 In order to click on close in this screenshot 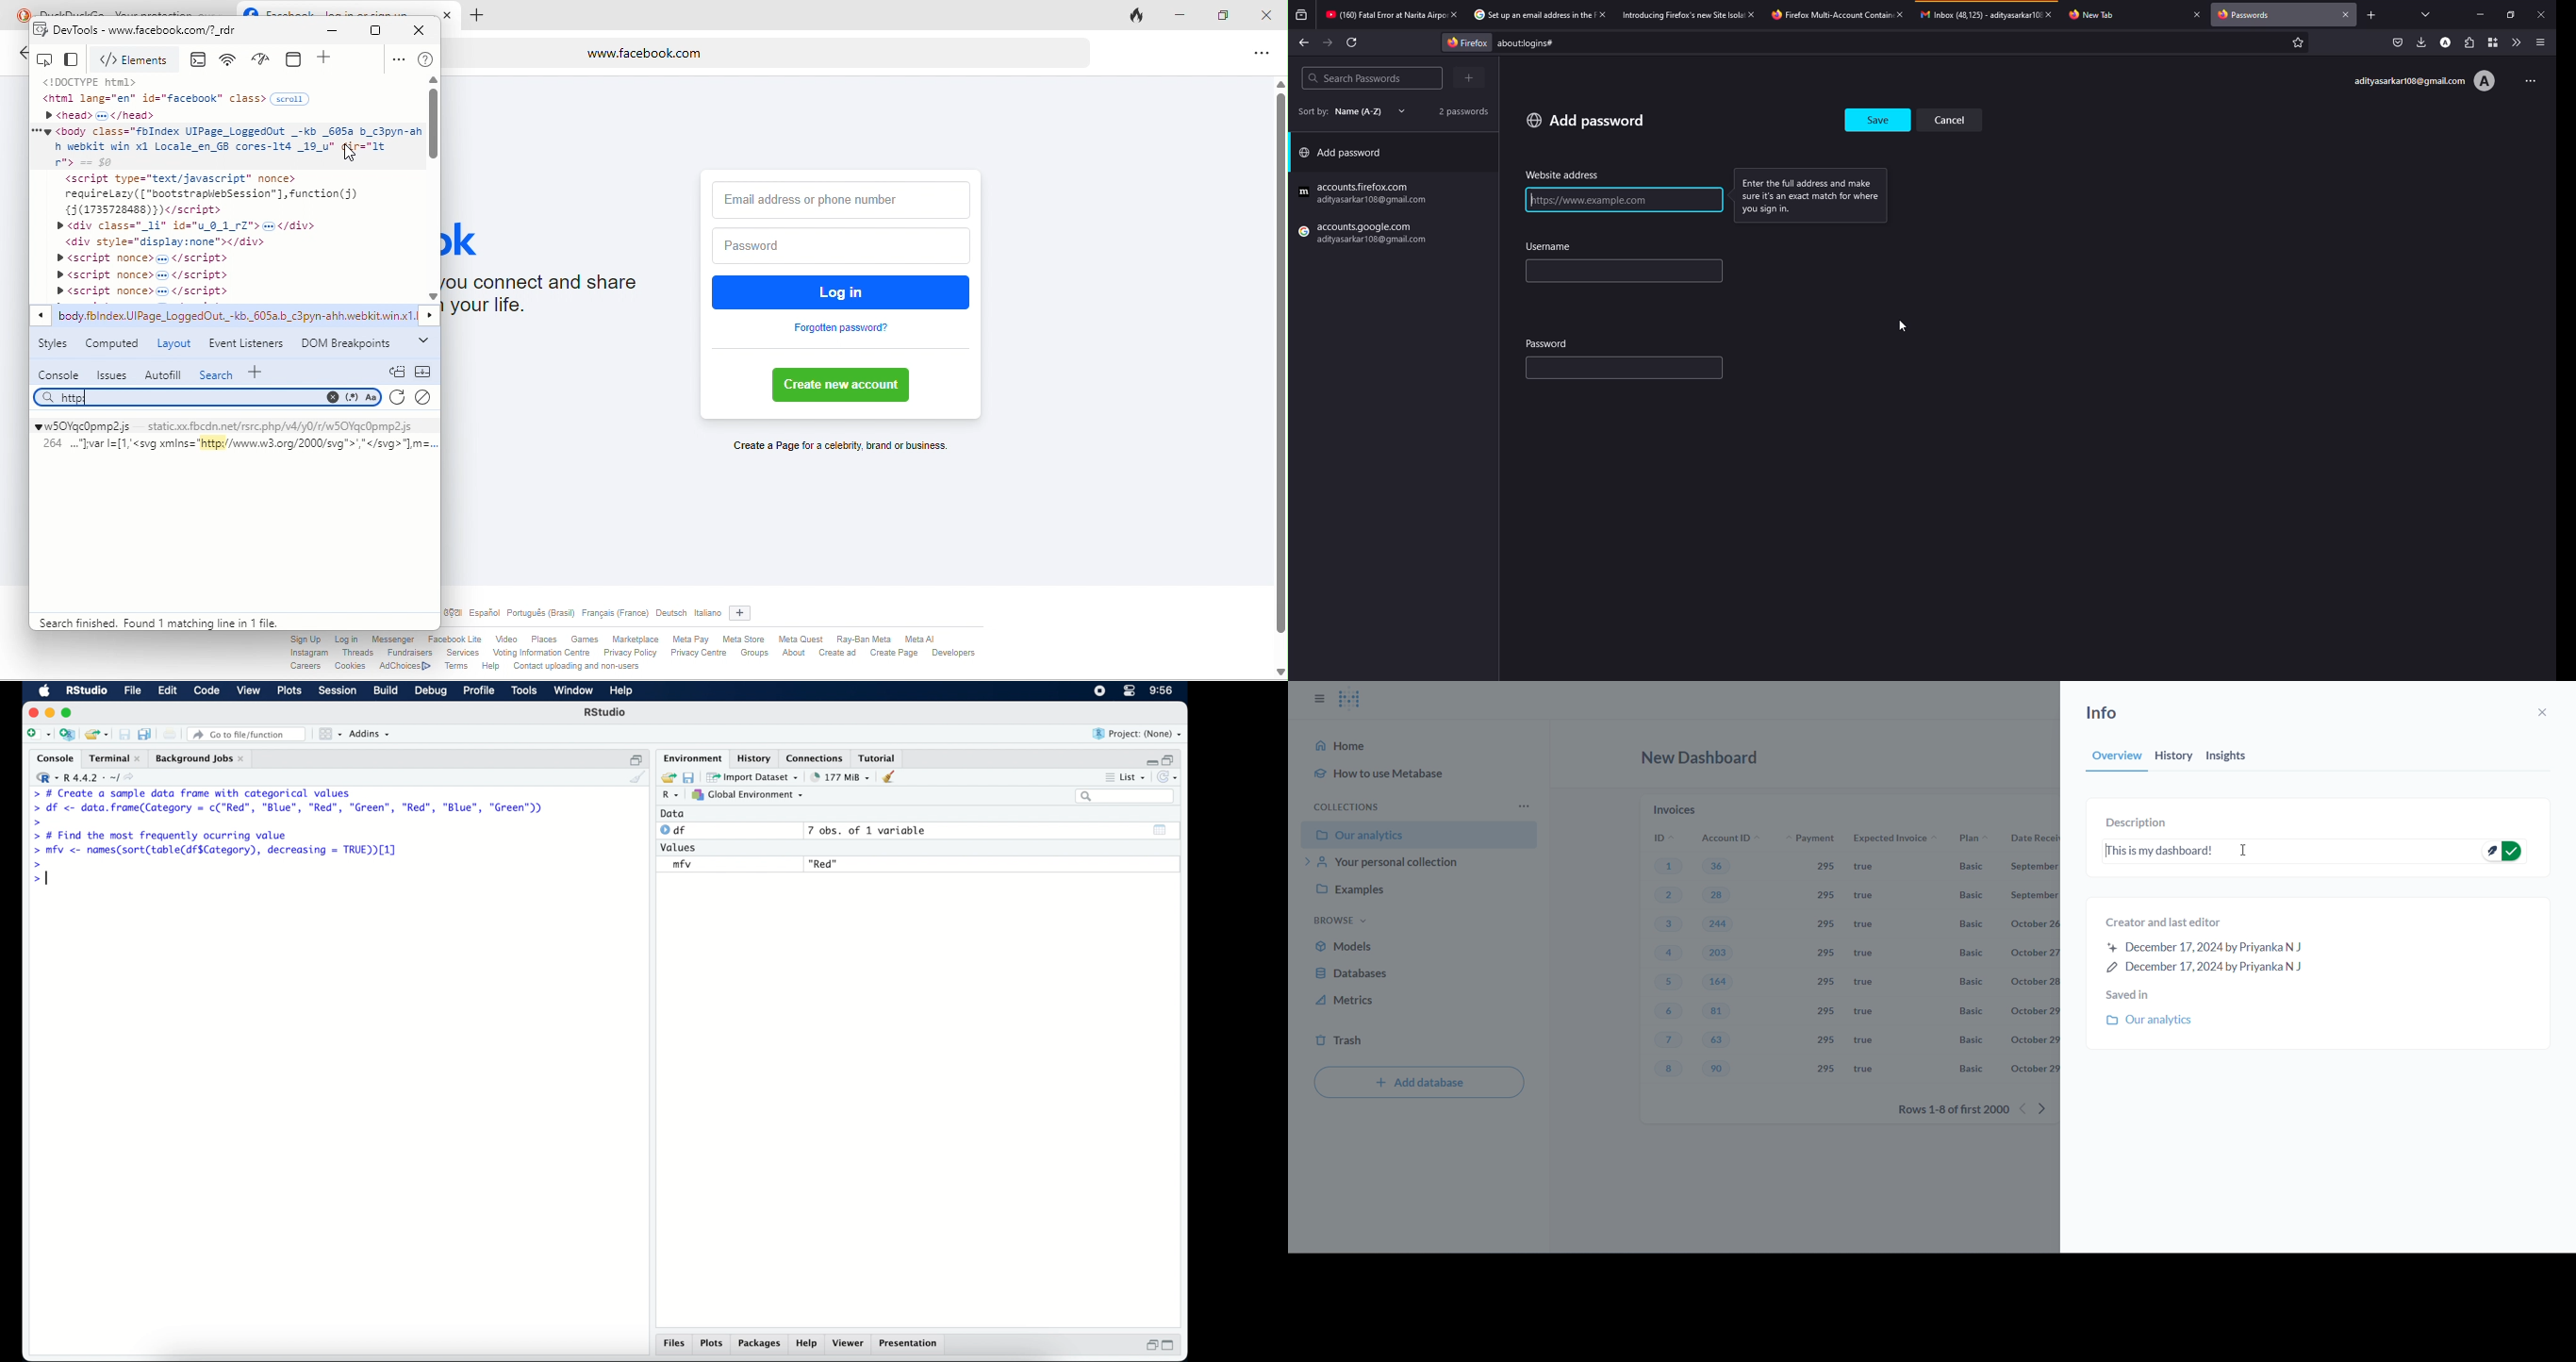, I will do `click(2197, 14)`.